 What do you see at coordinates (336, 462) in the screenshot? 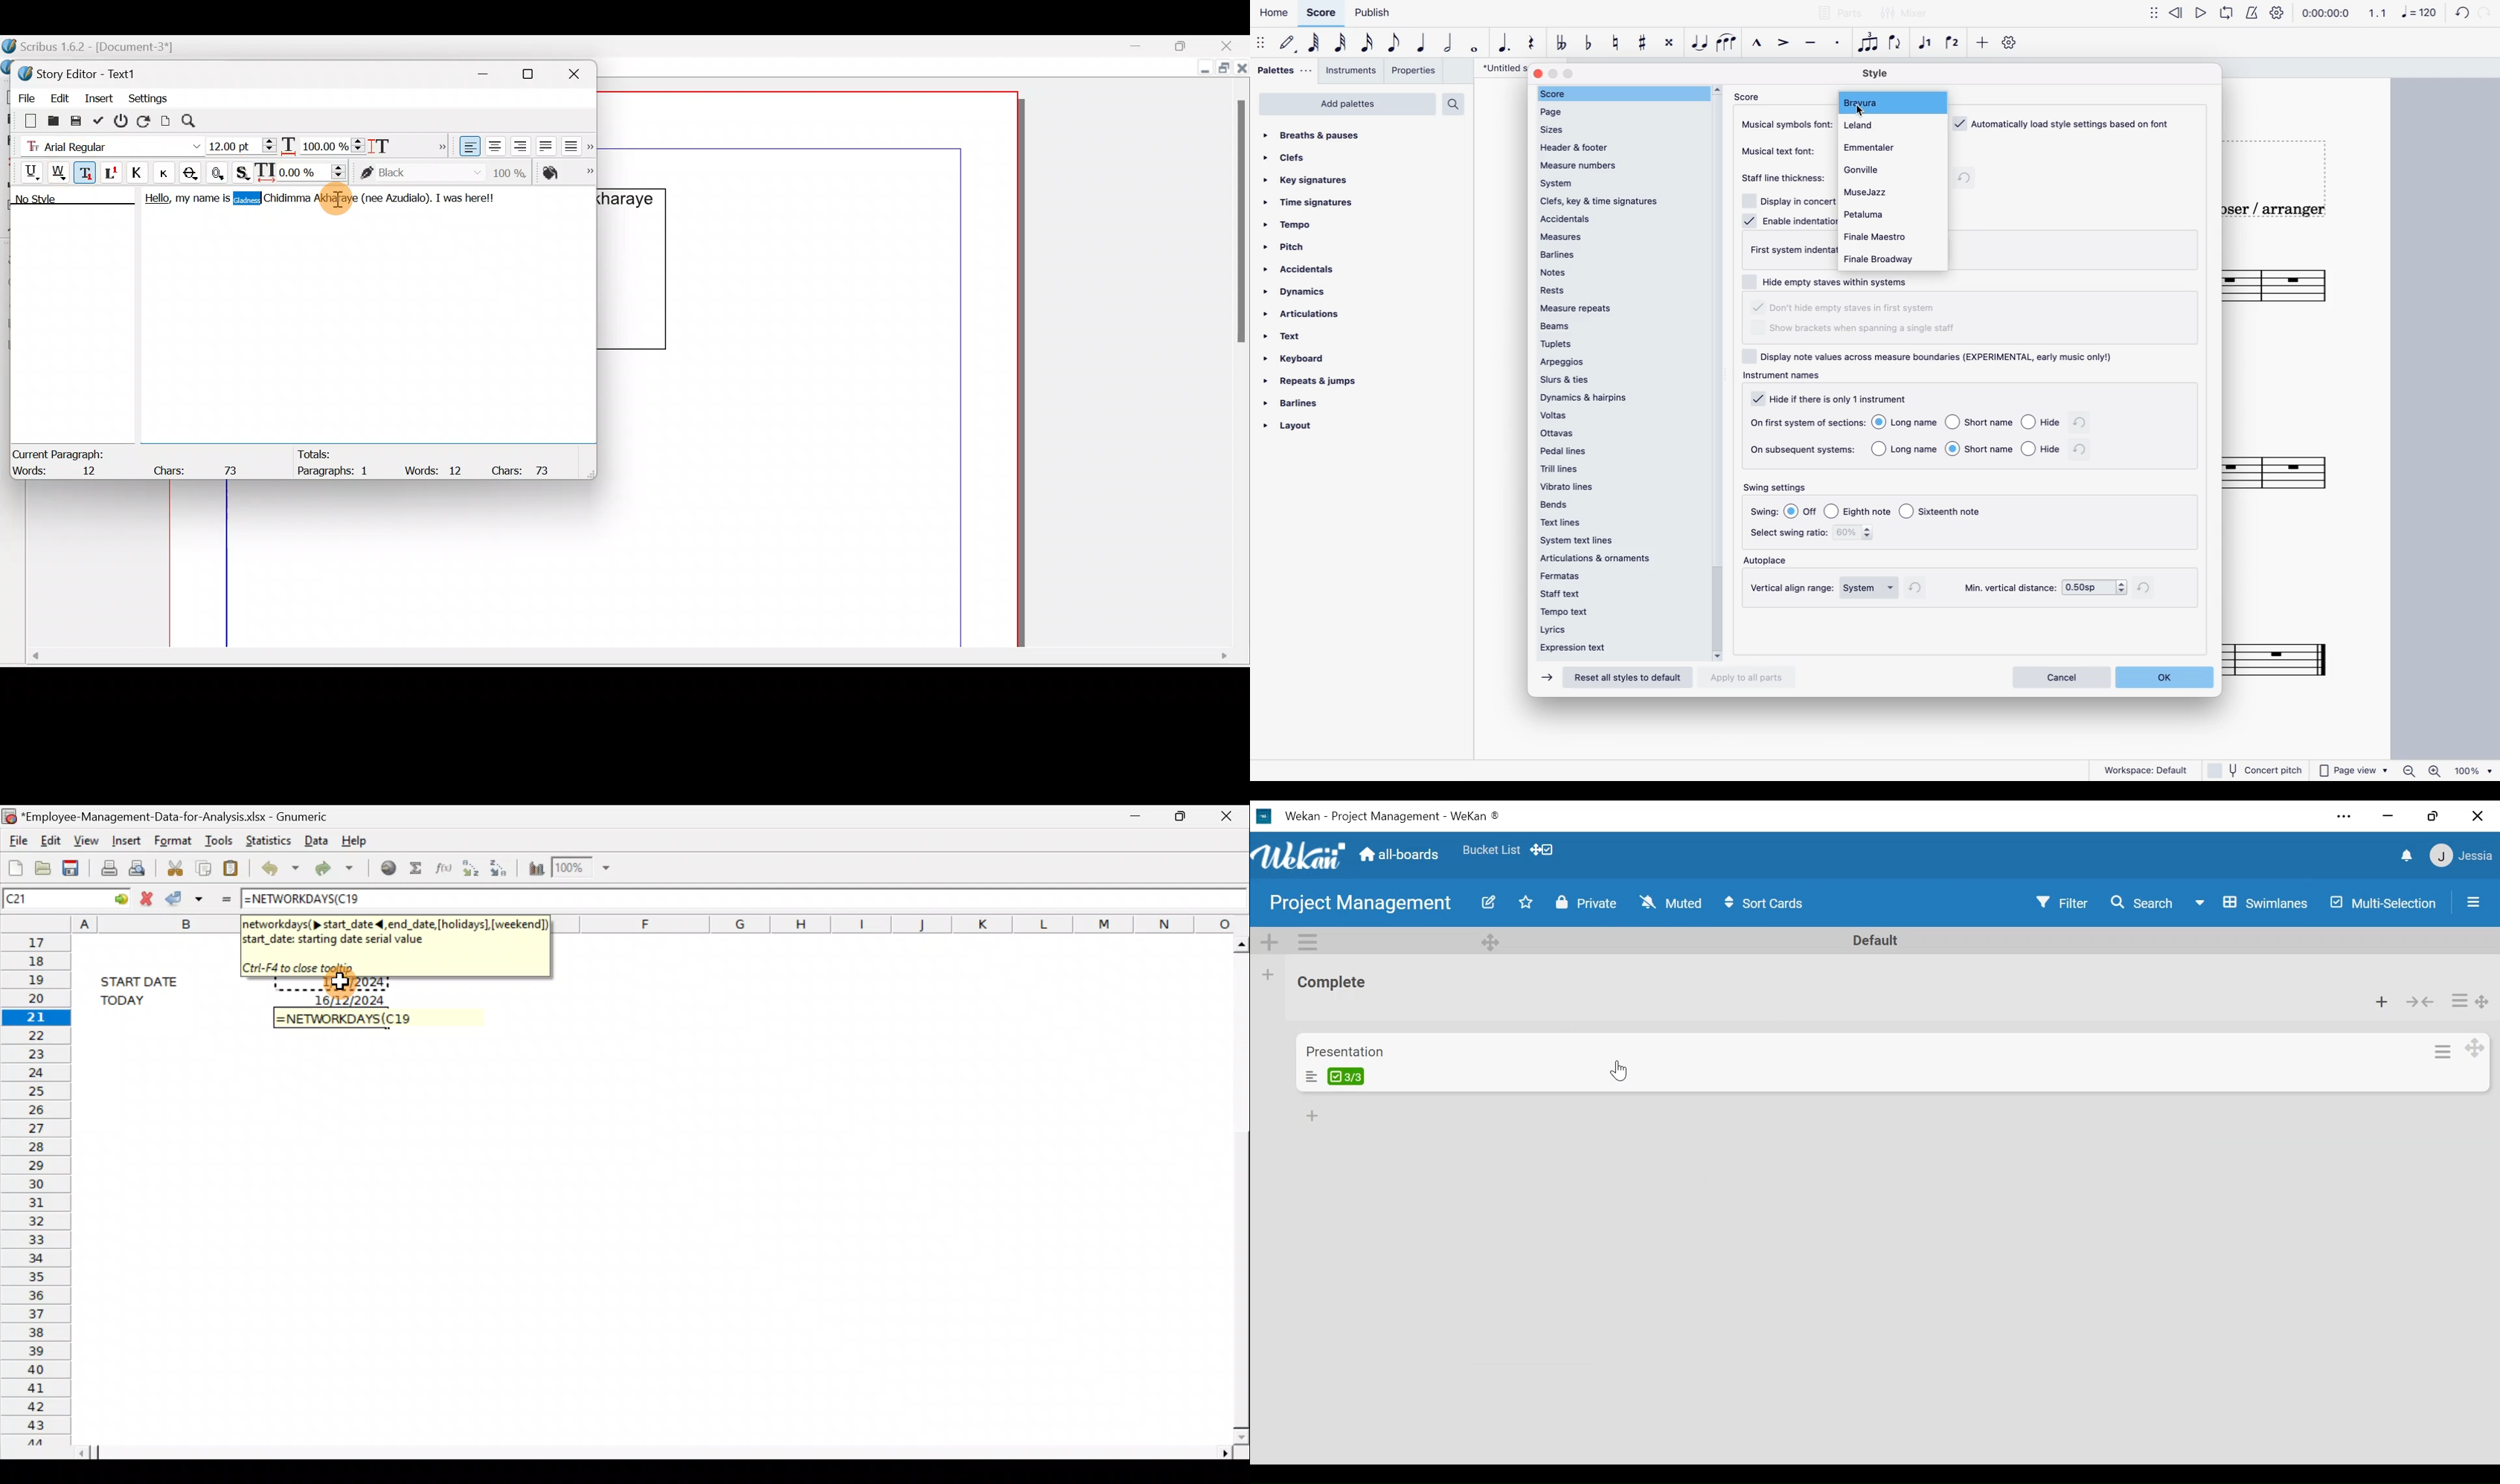
I see `Totals: Paragraphs: 1` at bounding box center [336, 462].